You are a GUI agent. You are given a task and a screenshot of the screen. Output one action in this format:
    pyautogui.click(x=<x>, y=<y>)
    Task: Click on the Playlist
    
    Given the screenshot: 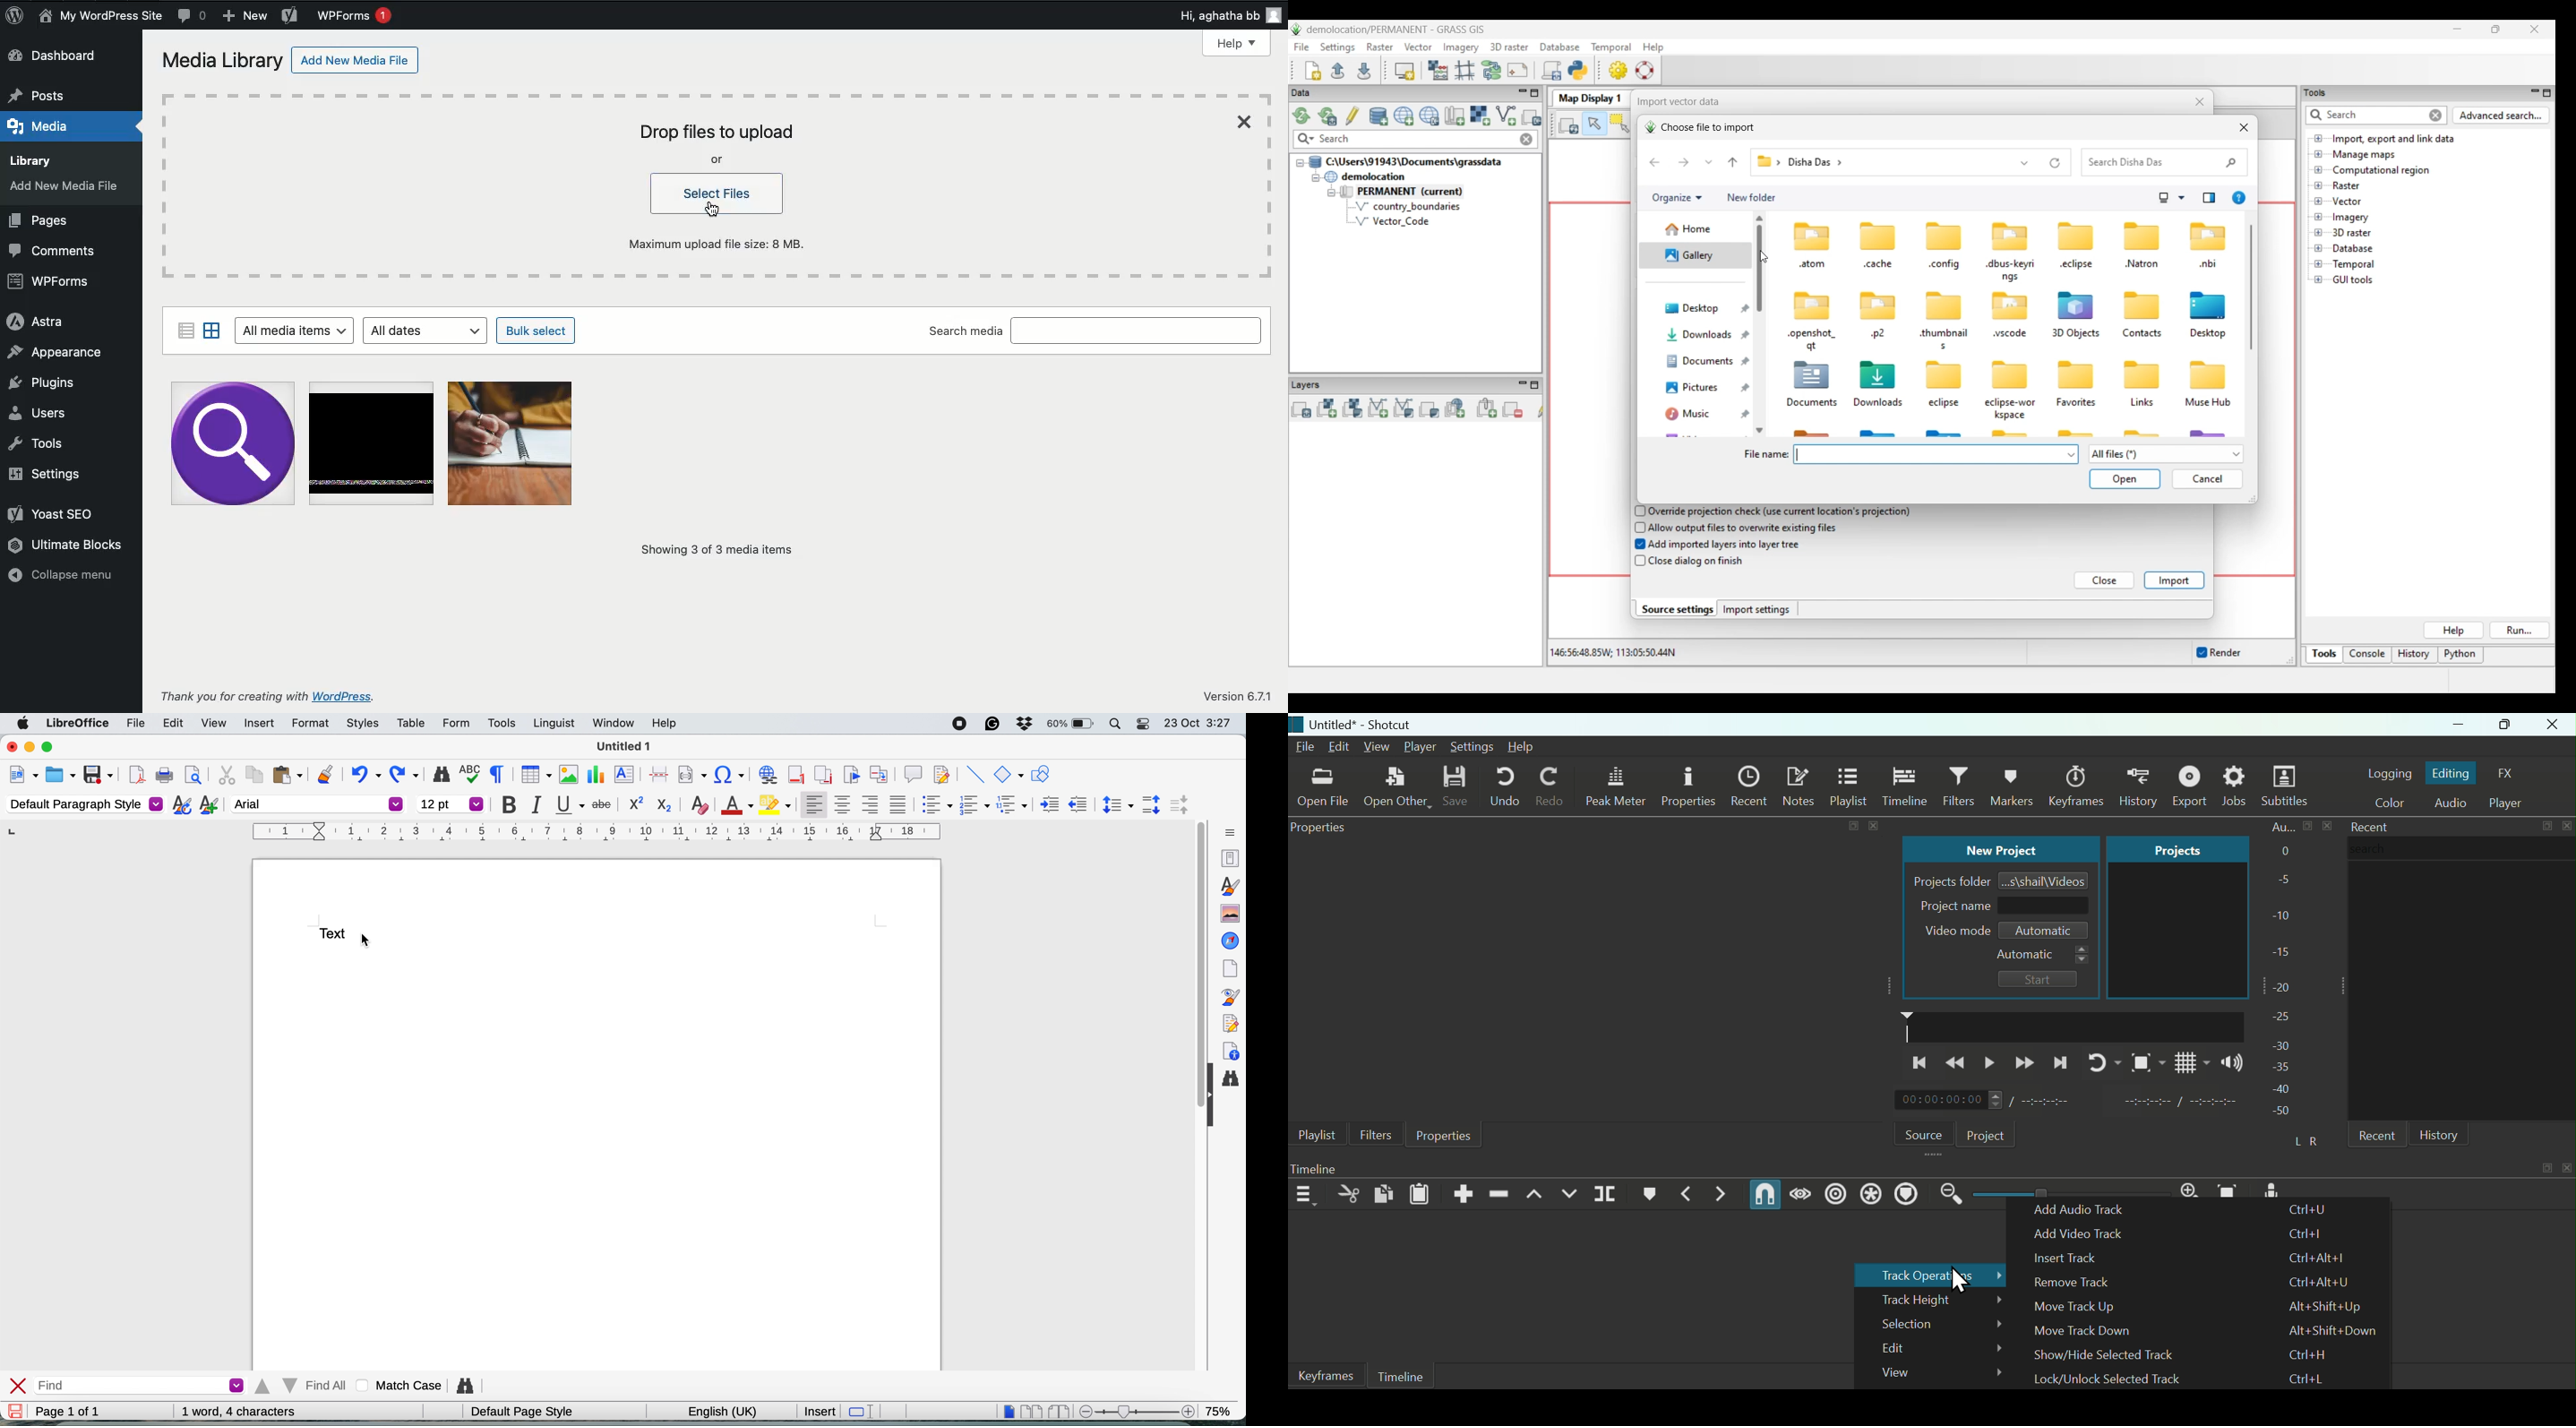 What is the action you would take?
    pyautogui.click(x=1851, y=787)
    